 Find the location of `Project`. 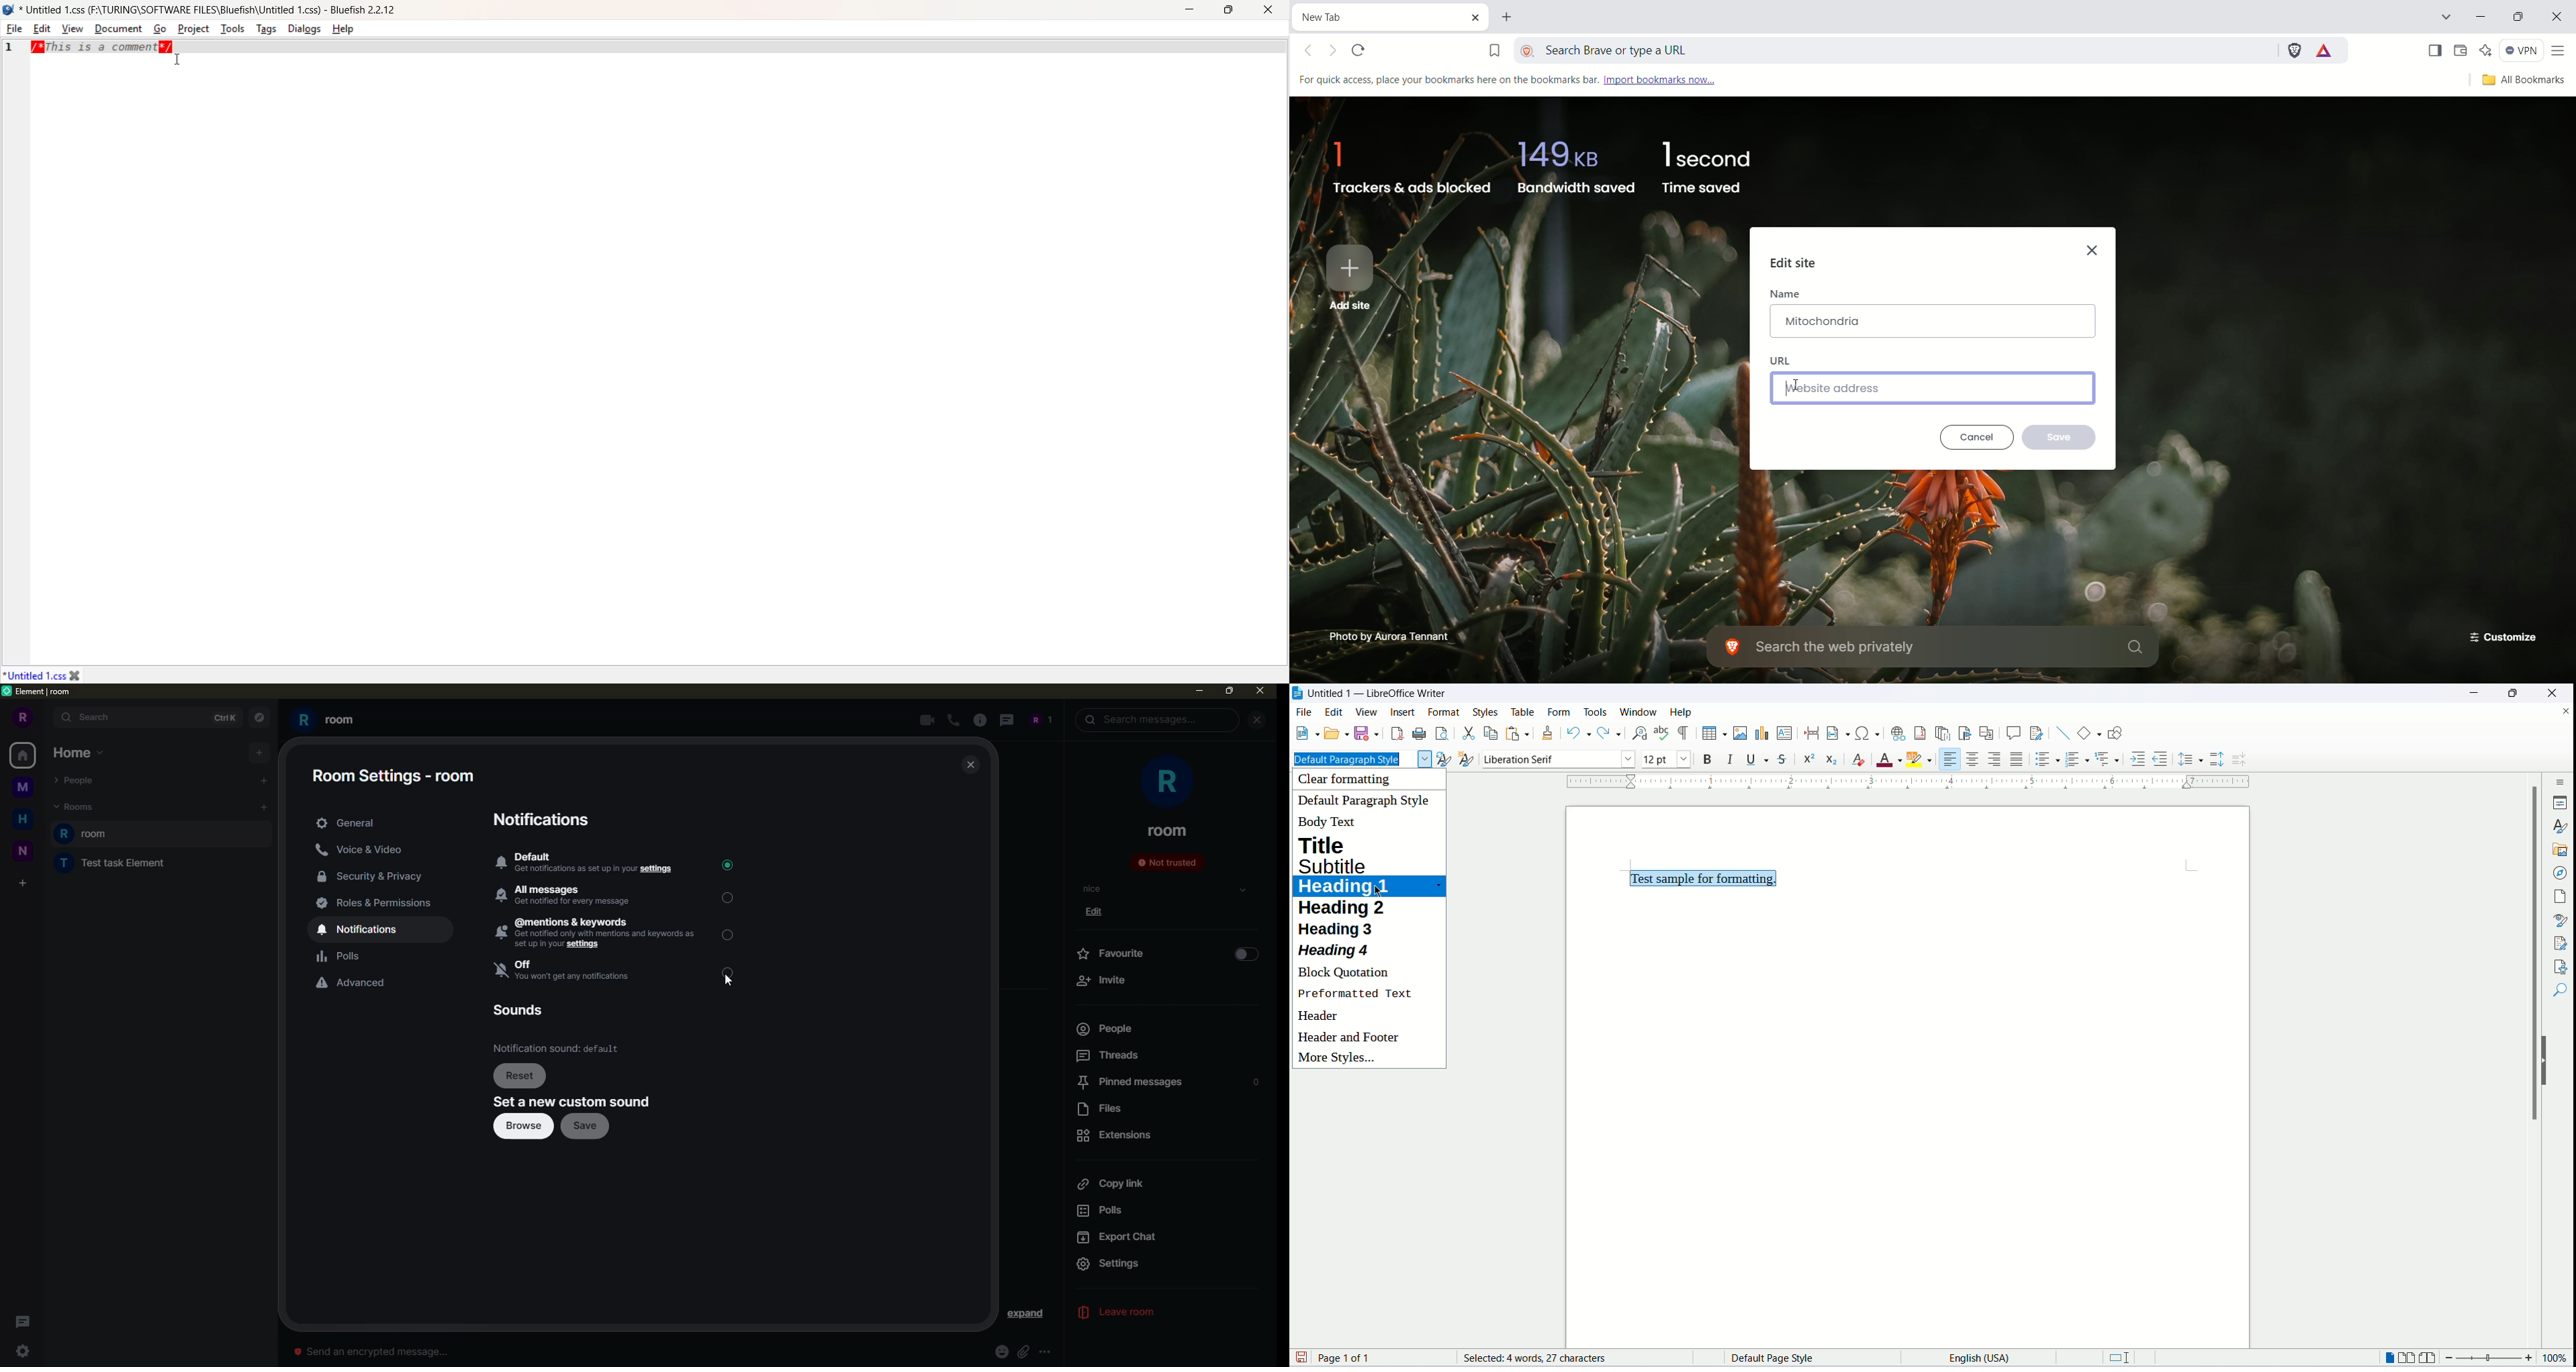

Project is located at coordinates (194, 28).